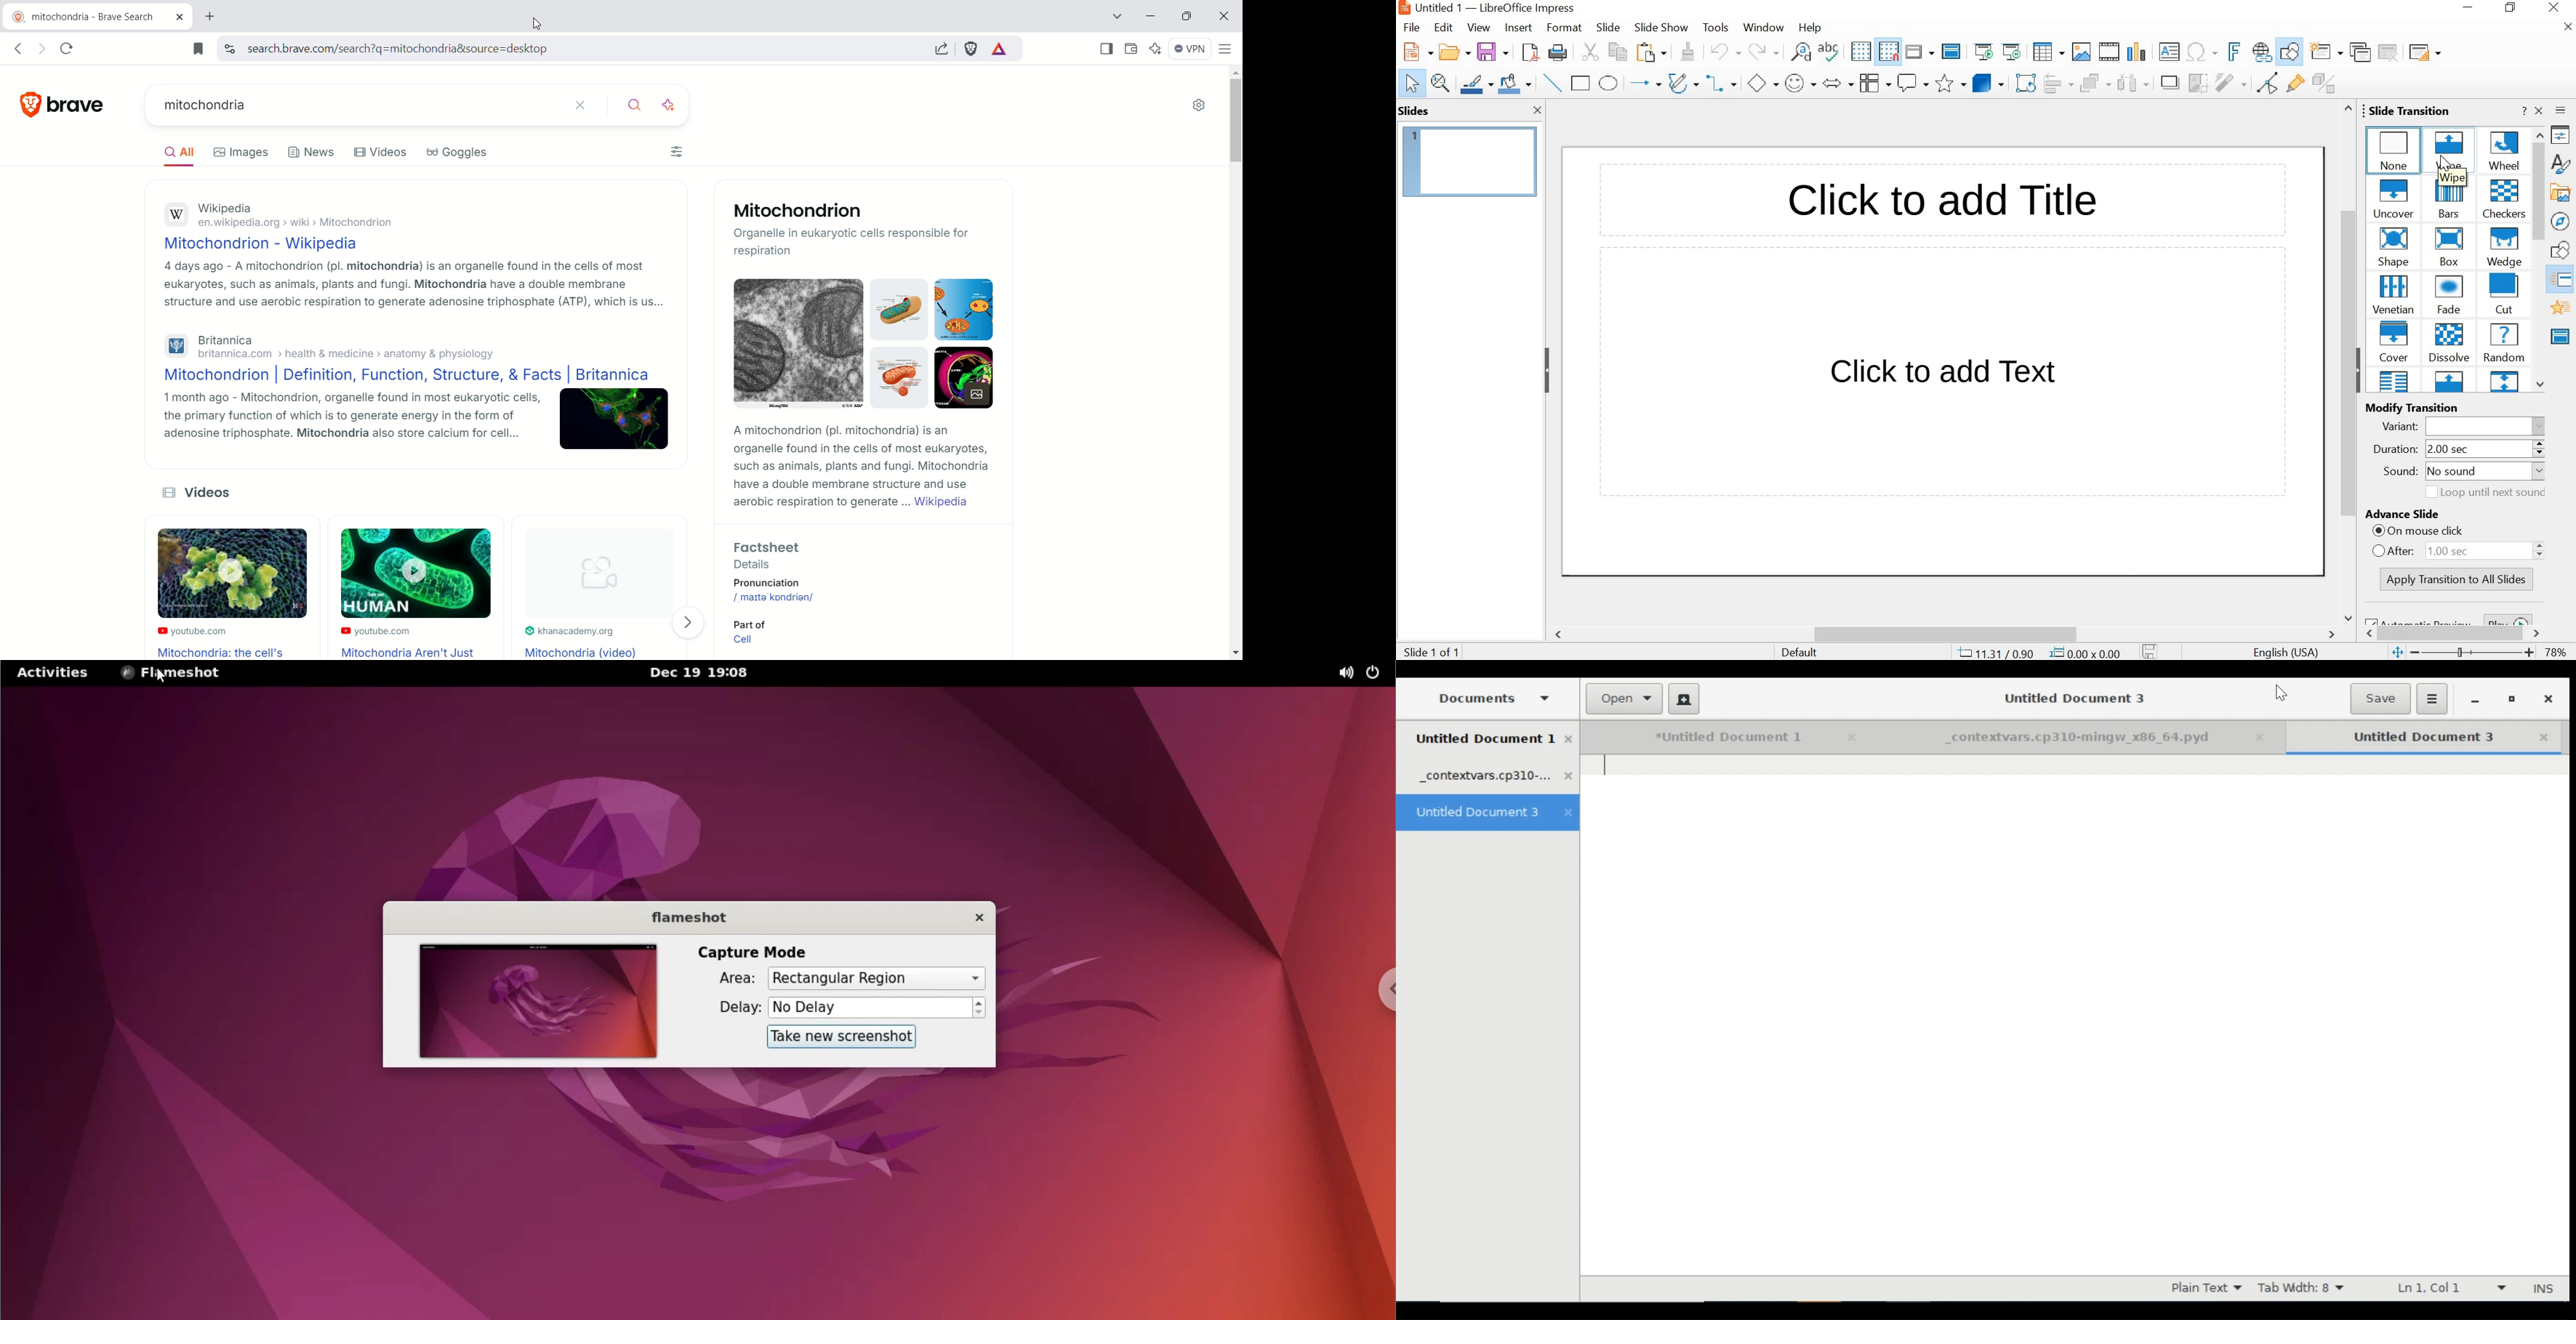 The image size is (2576, 1344). What do you see at coordinates (163, 682) in the screenshot?
I see `cursor` at bounding box center [163, 682].